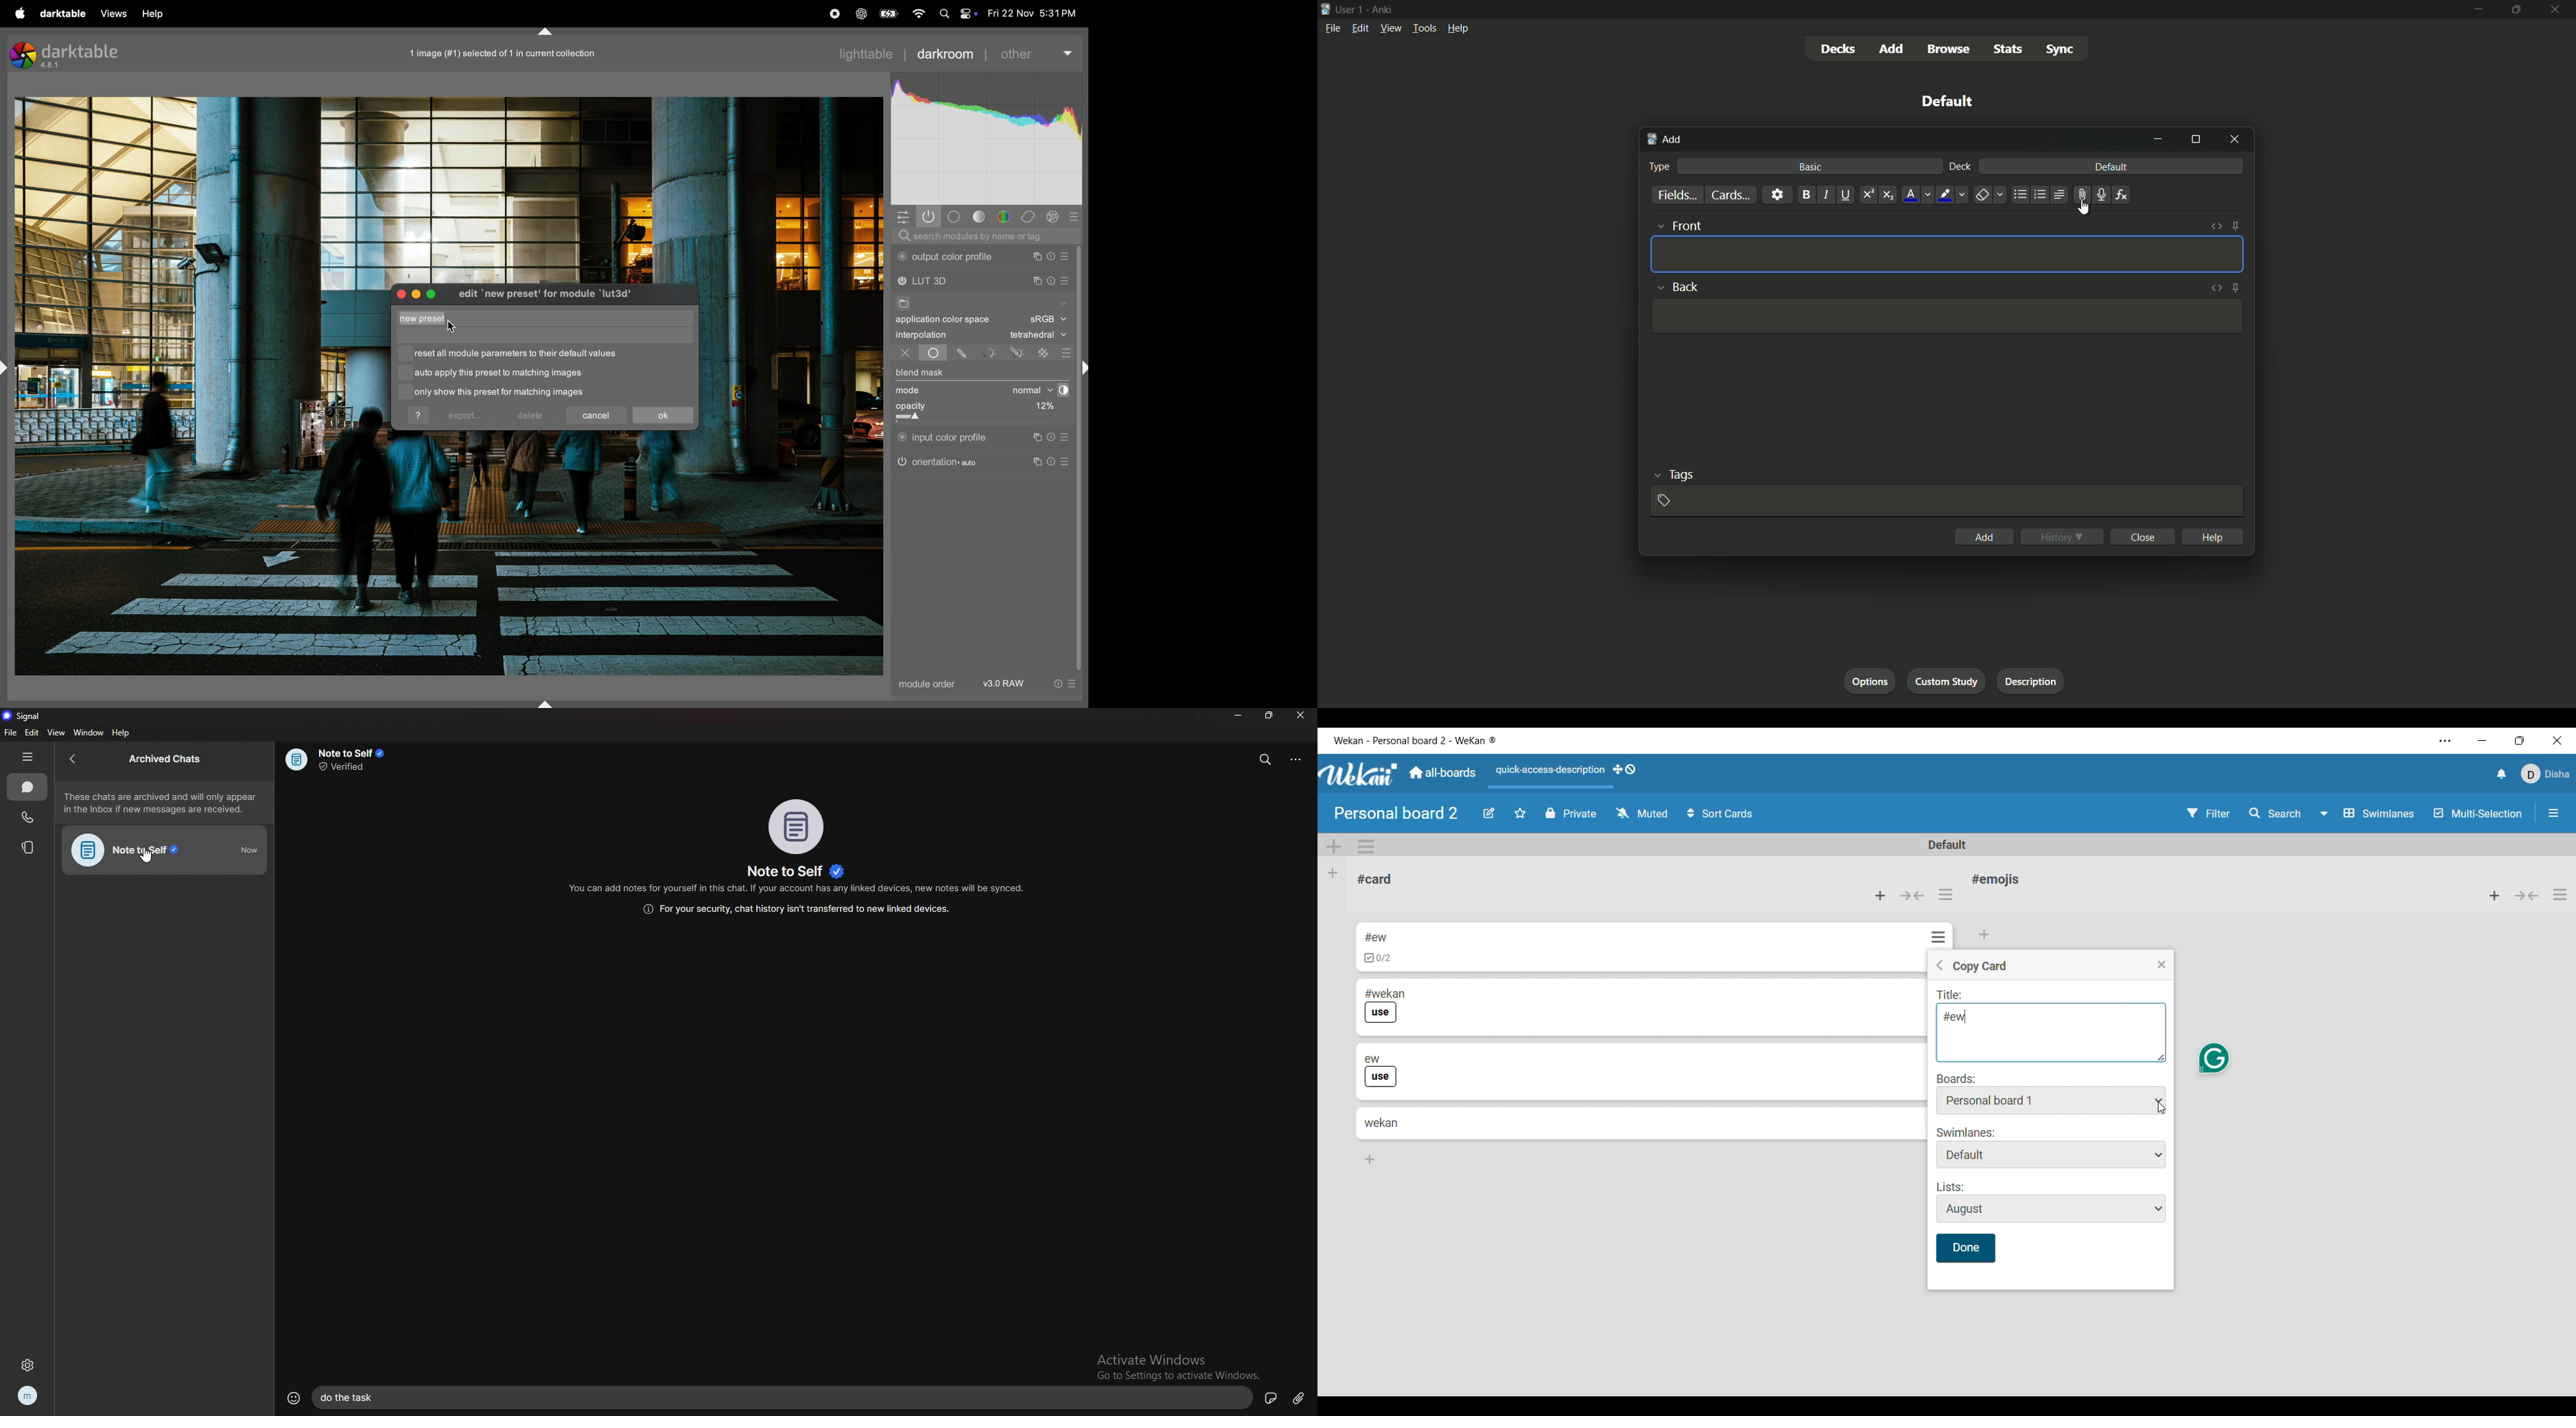 The image size is (2576, 1428). Describe the element at coordinates (2051, 1100) in the screenshot. I see `Board lists` at that location.